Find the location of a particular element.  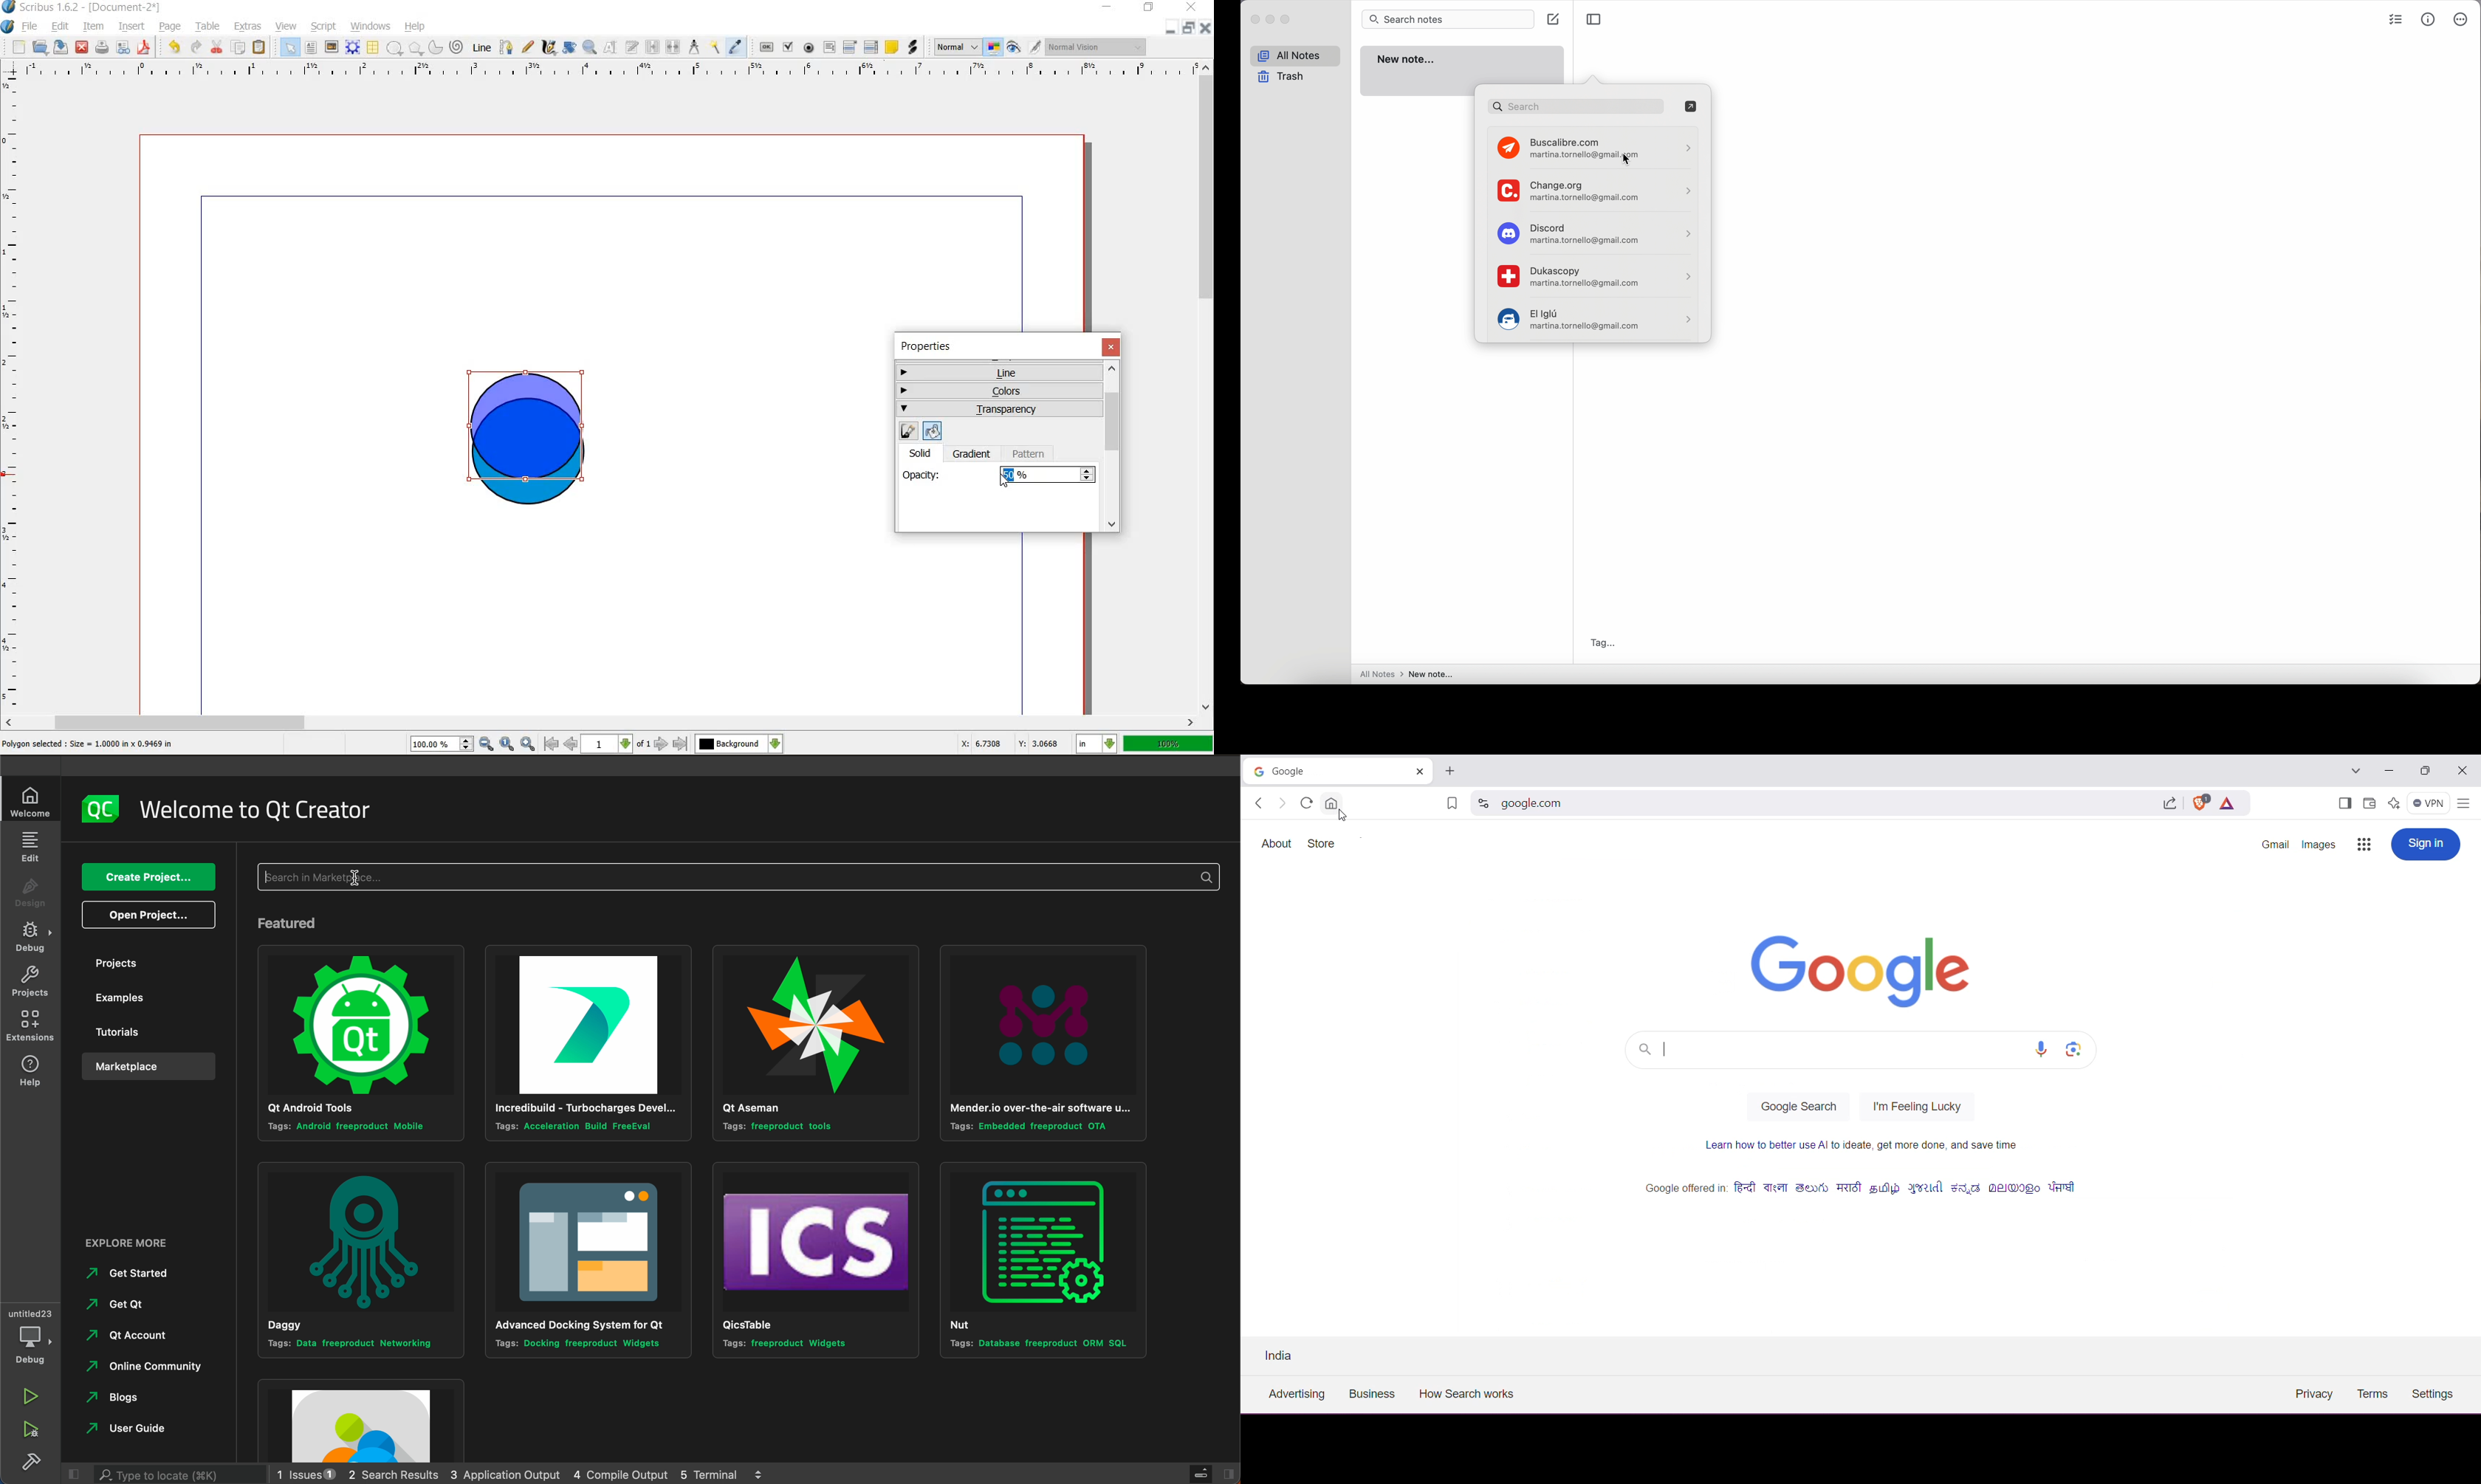

Leo AI is located at coordinates (2392, 802).